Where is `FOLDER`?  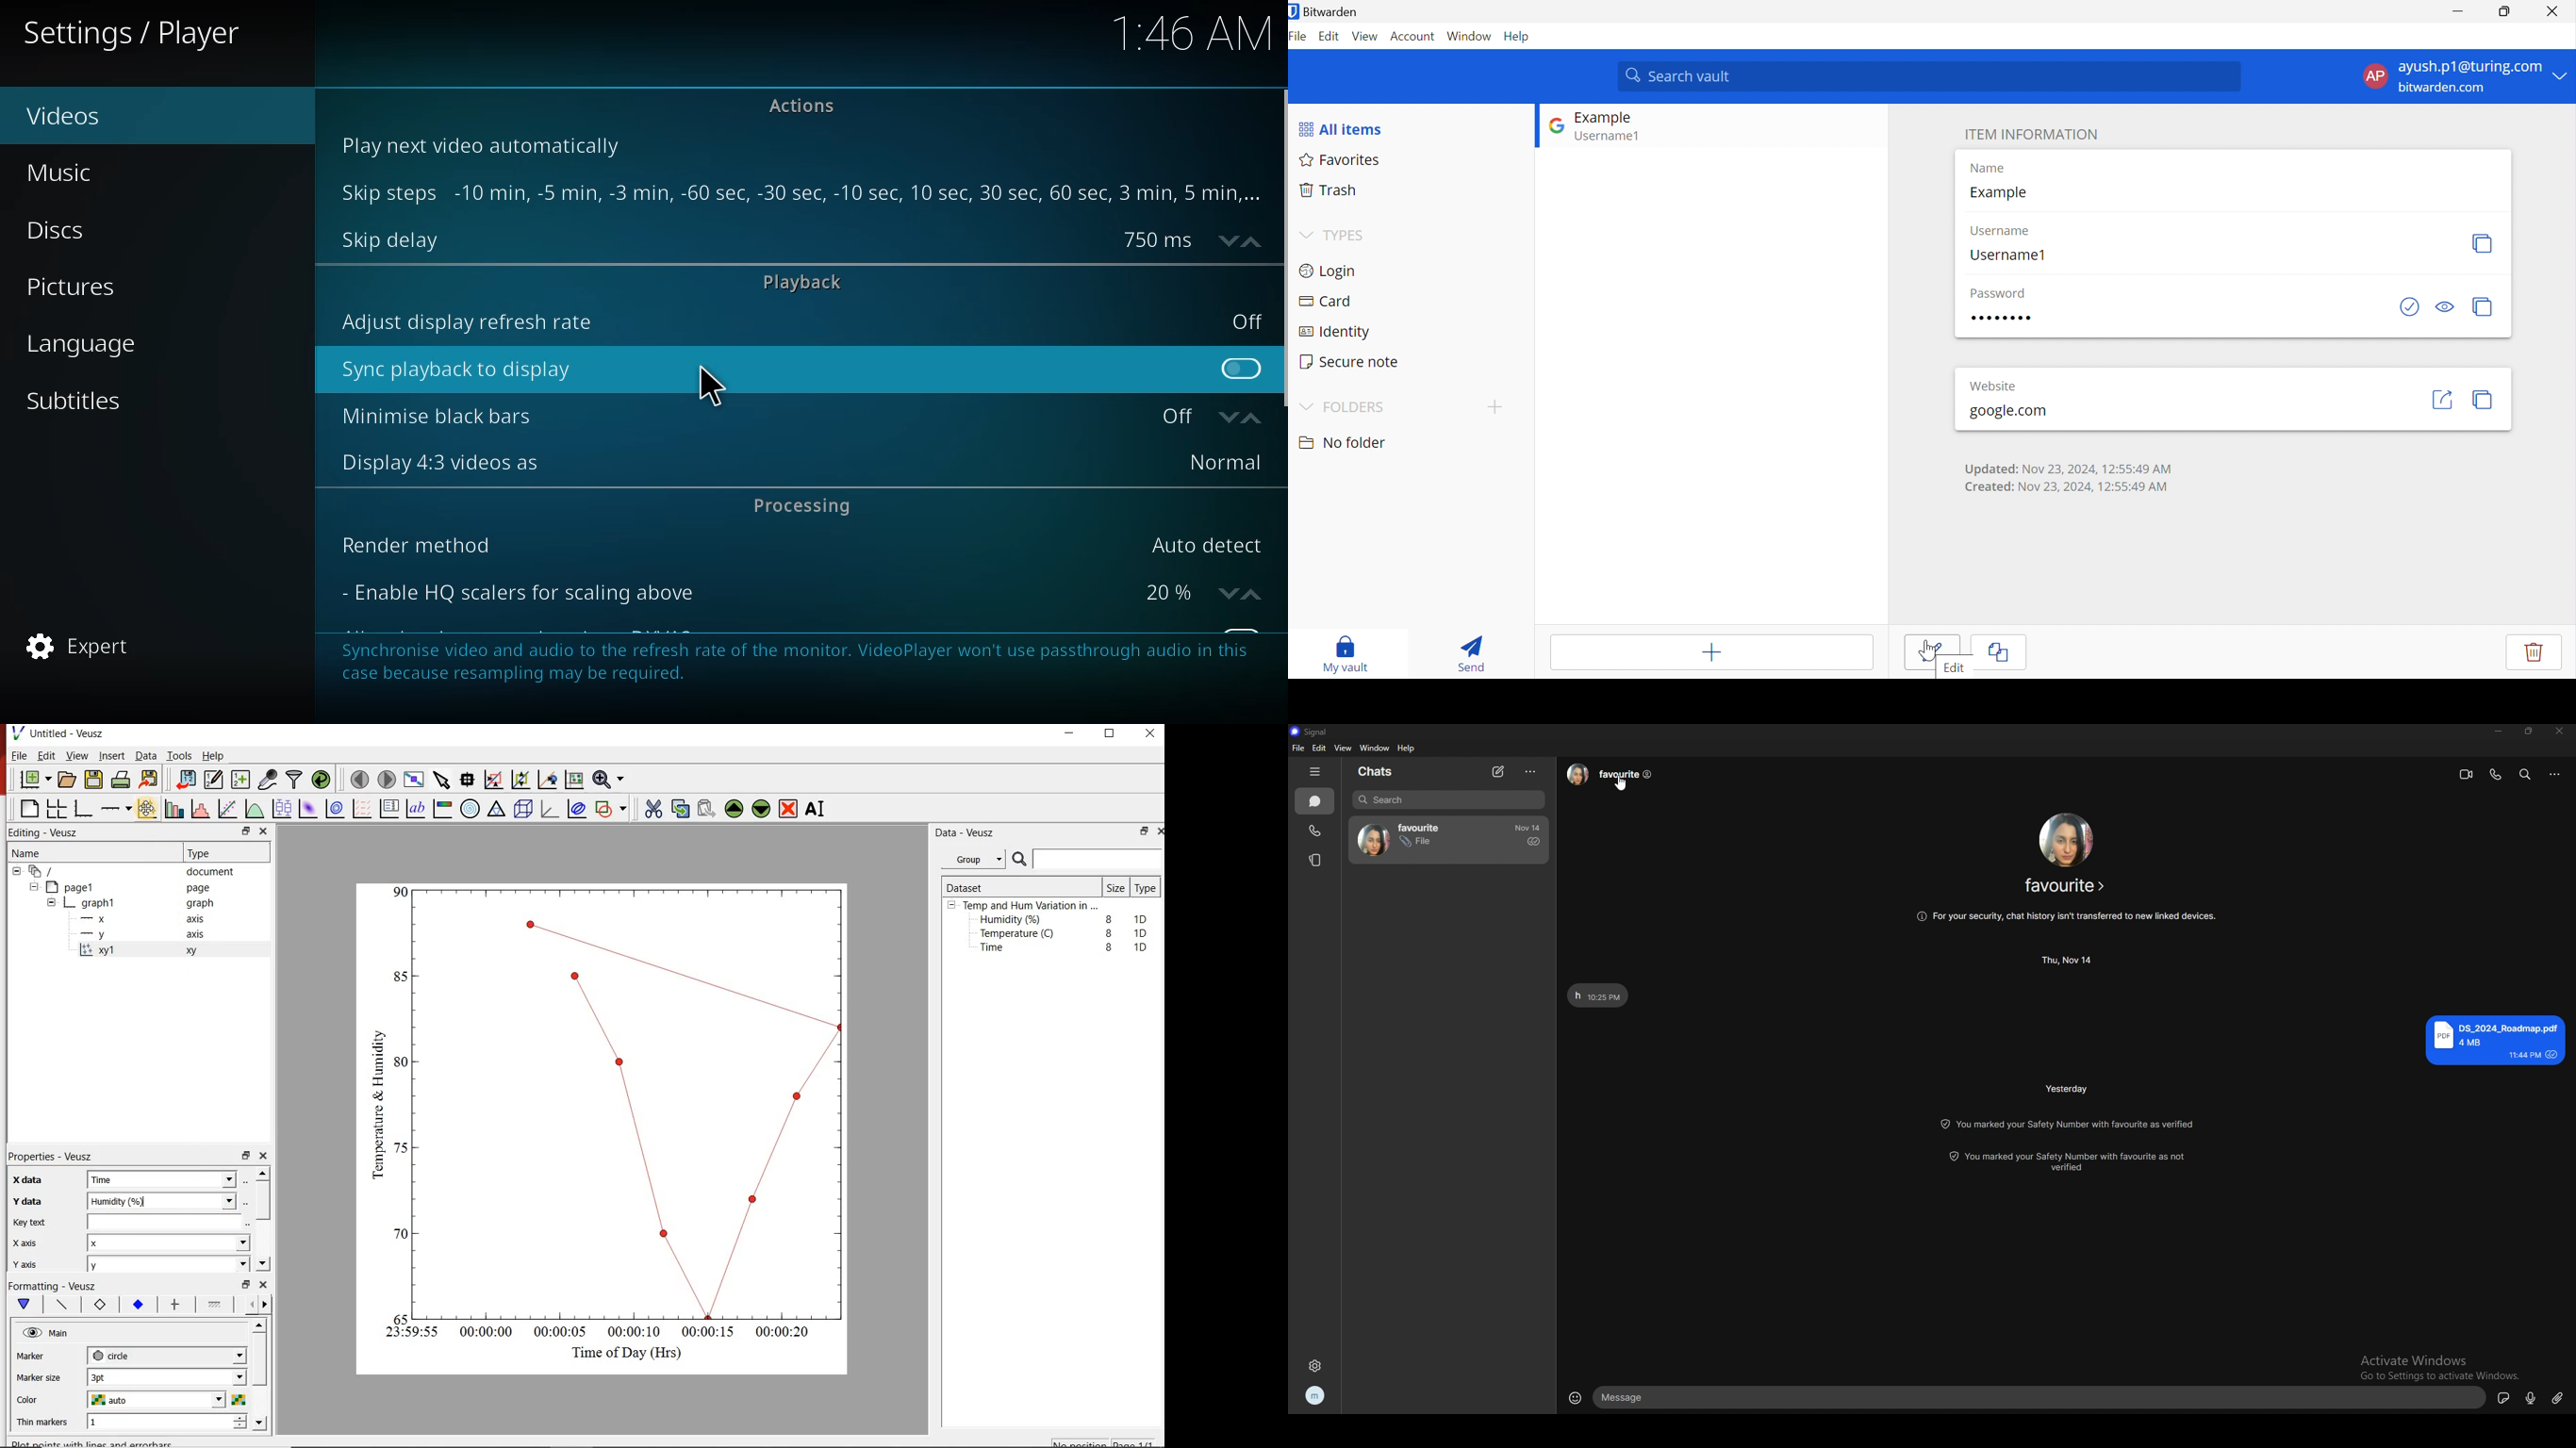
FOLDER is located at coordinates (1355, 407).